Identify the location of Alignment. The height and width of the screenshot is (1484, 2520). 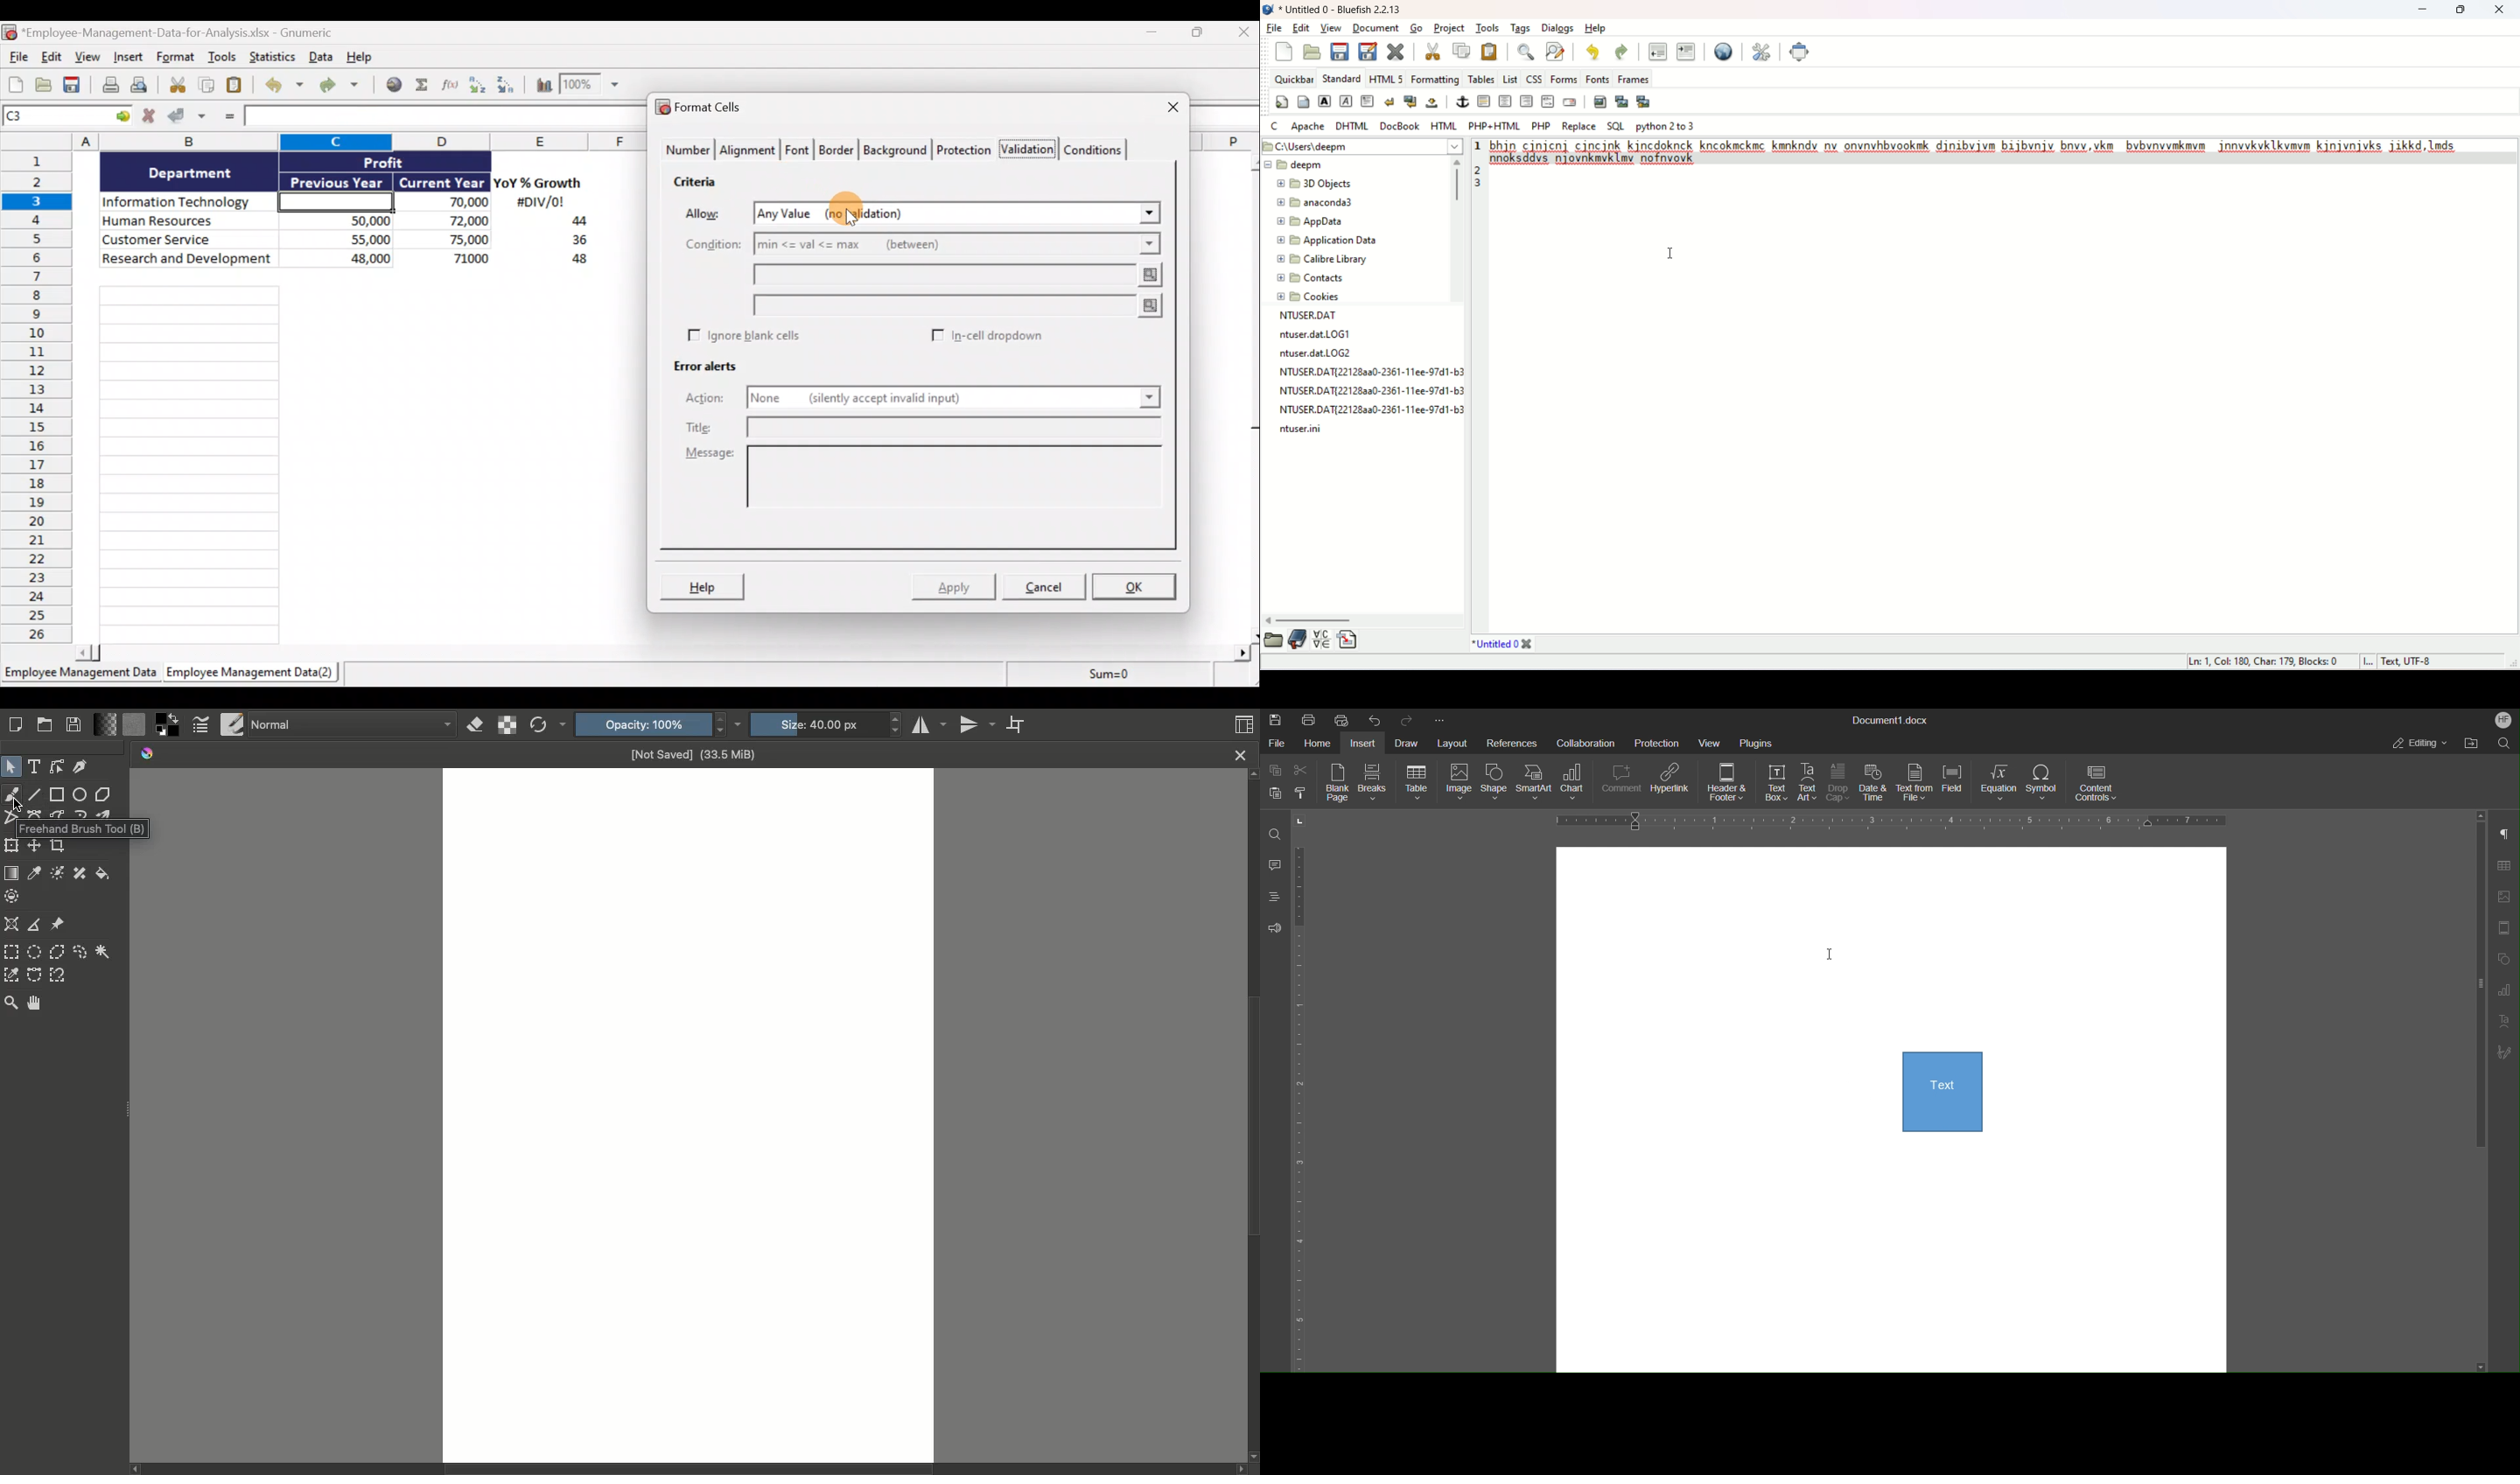
(749, 150).